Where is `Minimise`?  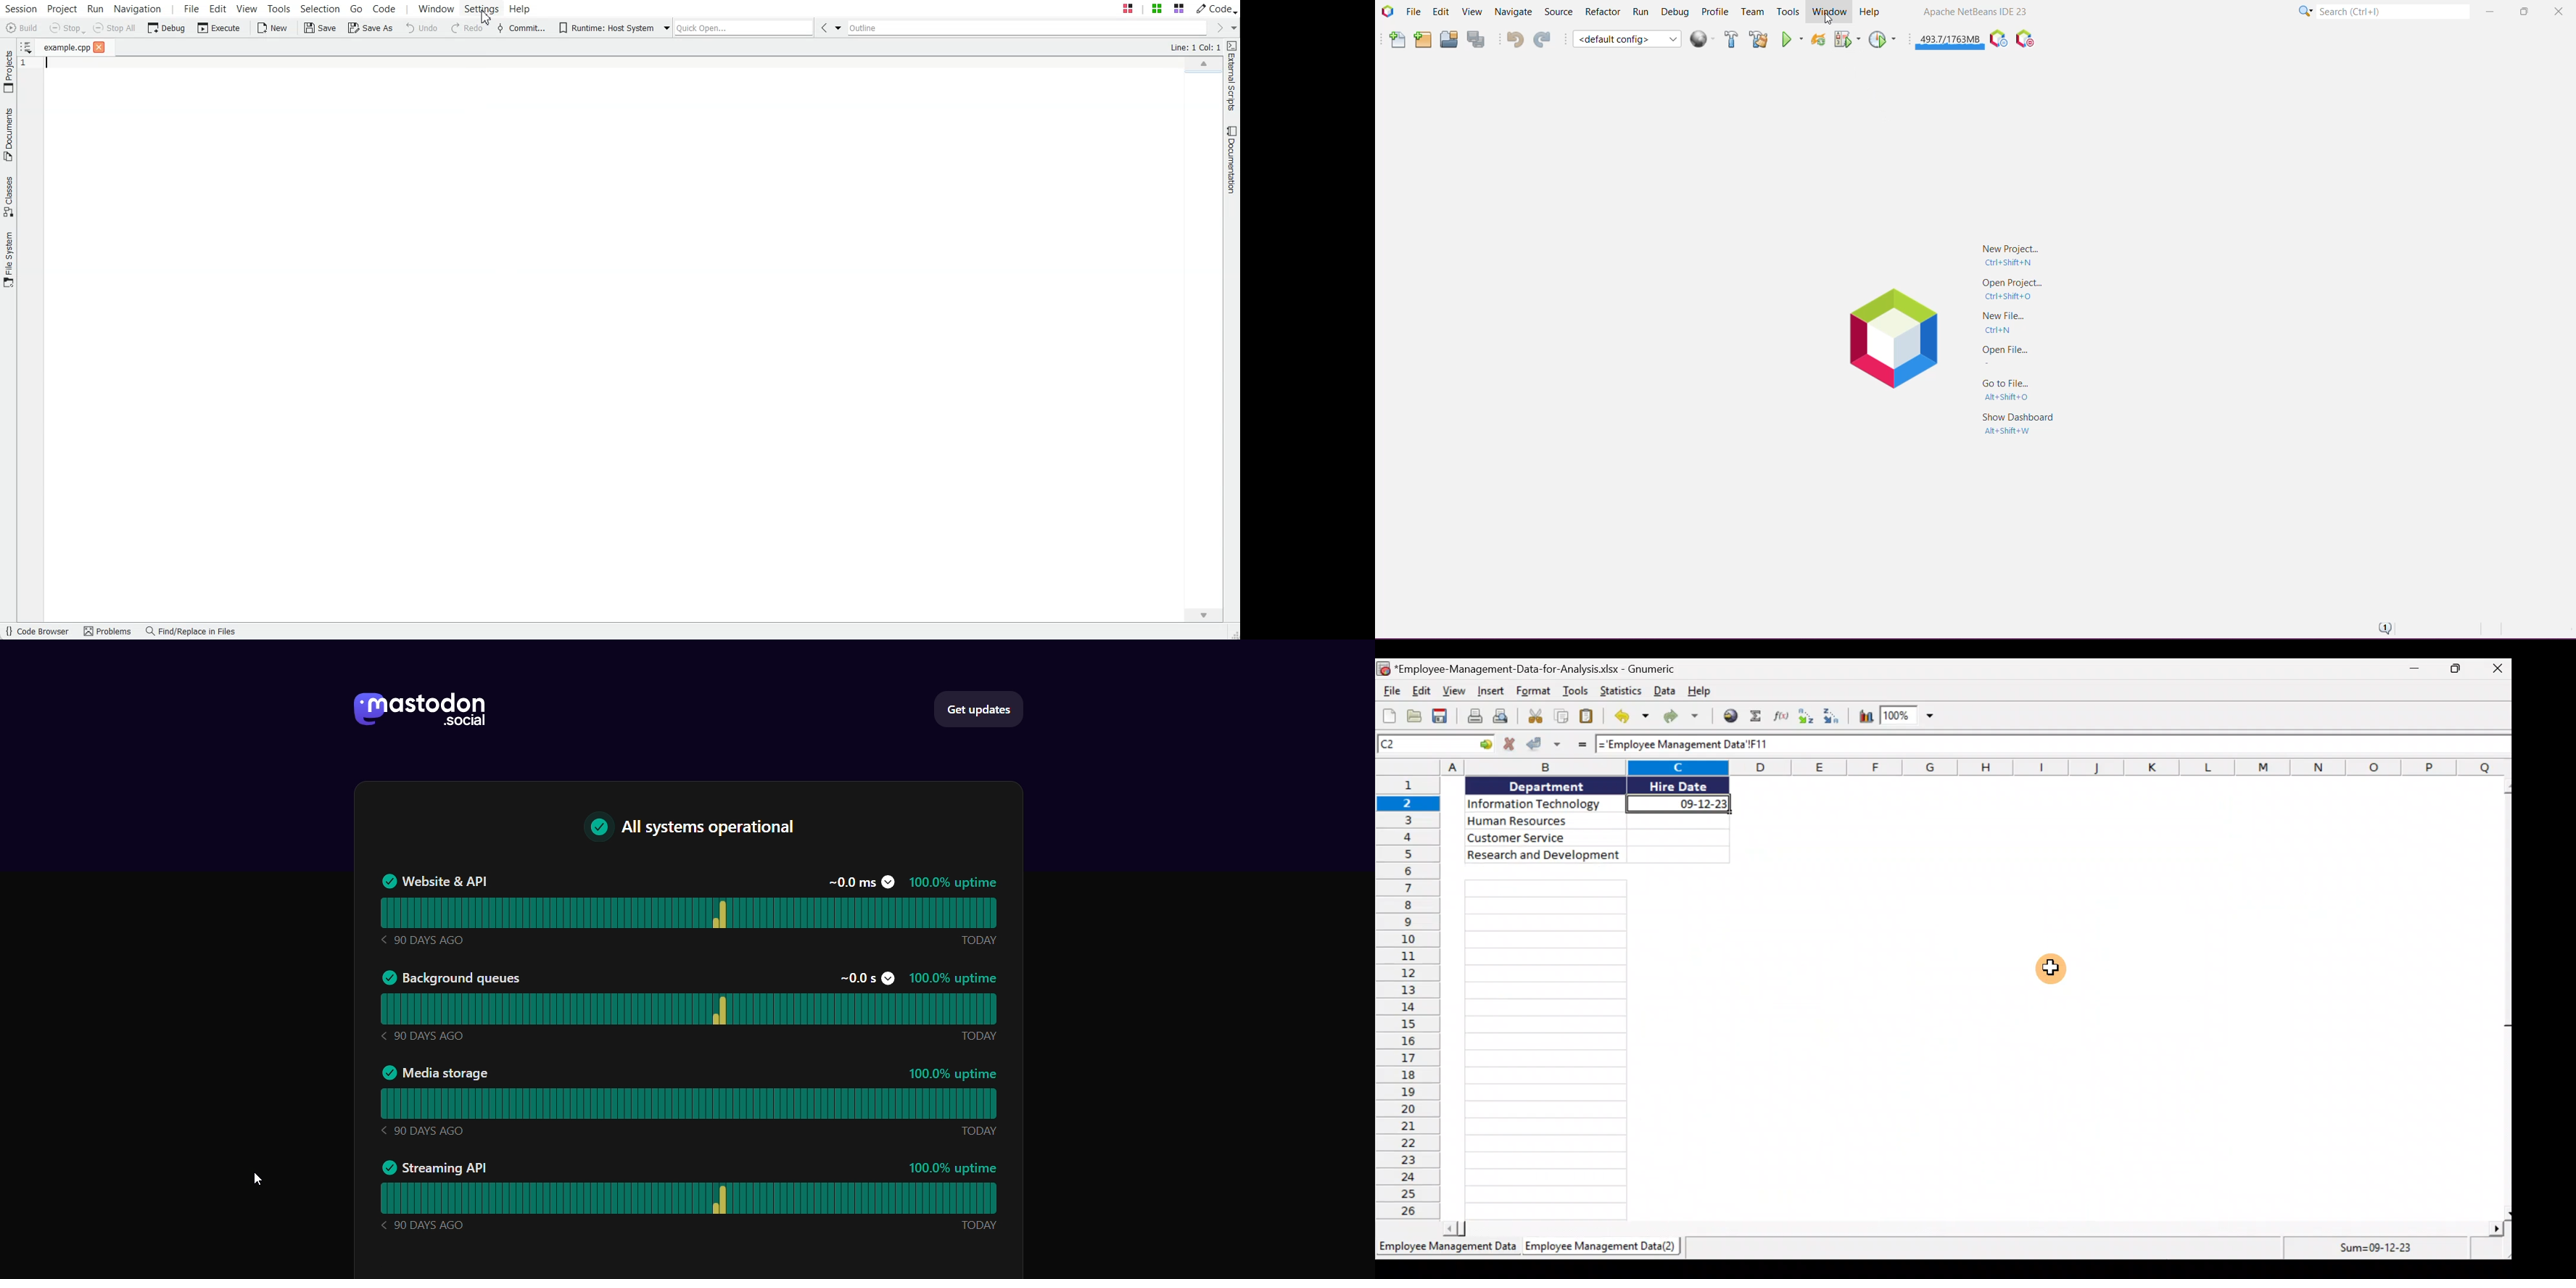 Minimise is located at coordinates (2415, 667).